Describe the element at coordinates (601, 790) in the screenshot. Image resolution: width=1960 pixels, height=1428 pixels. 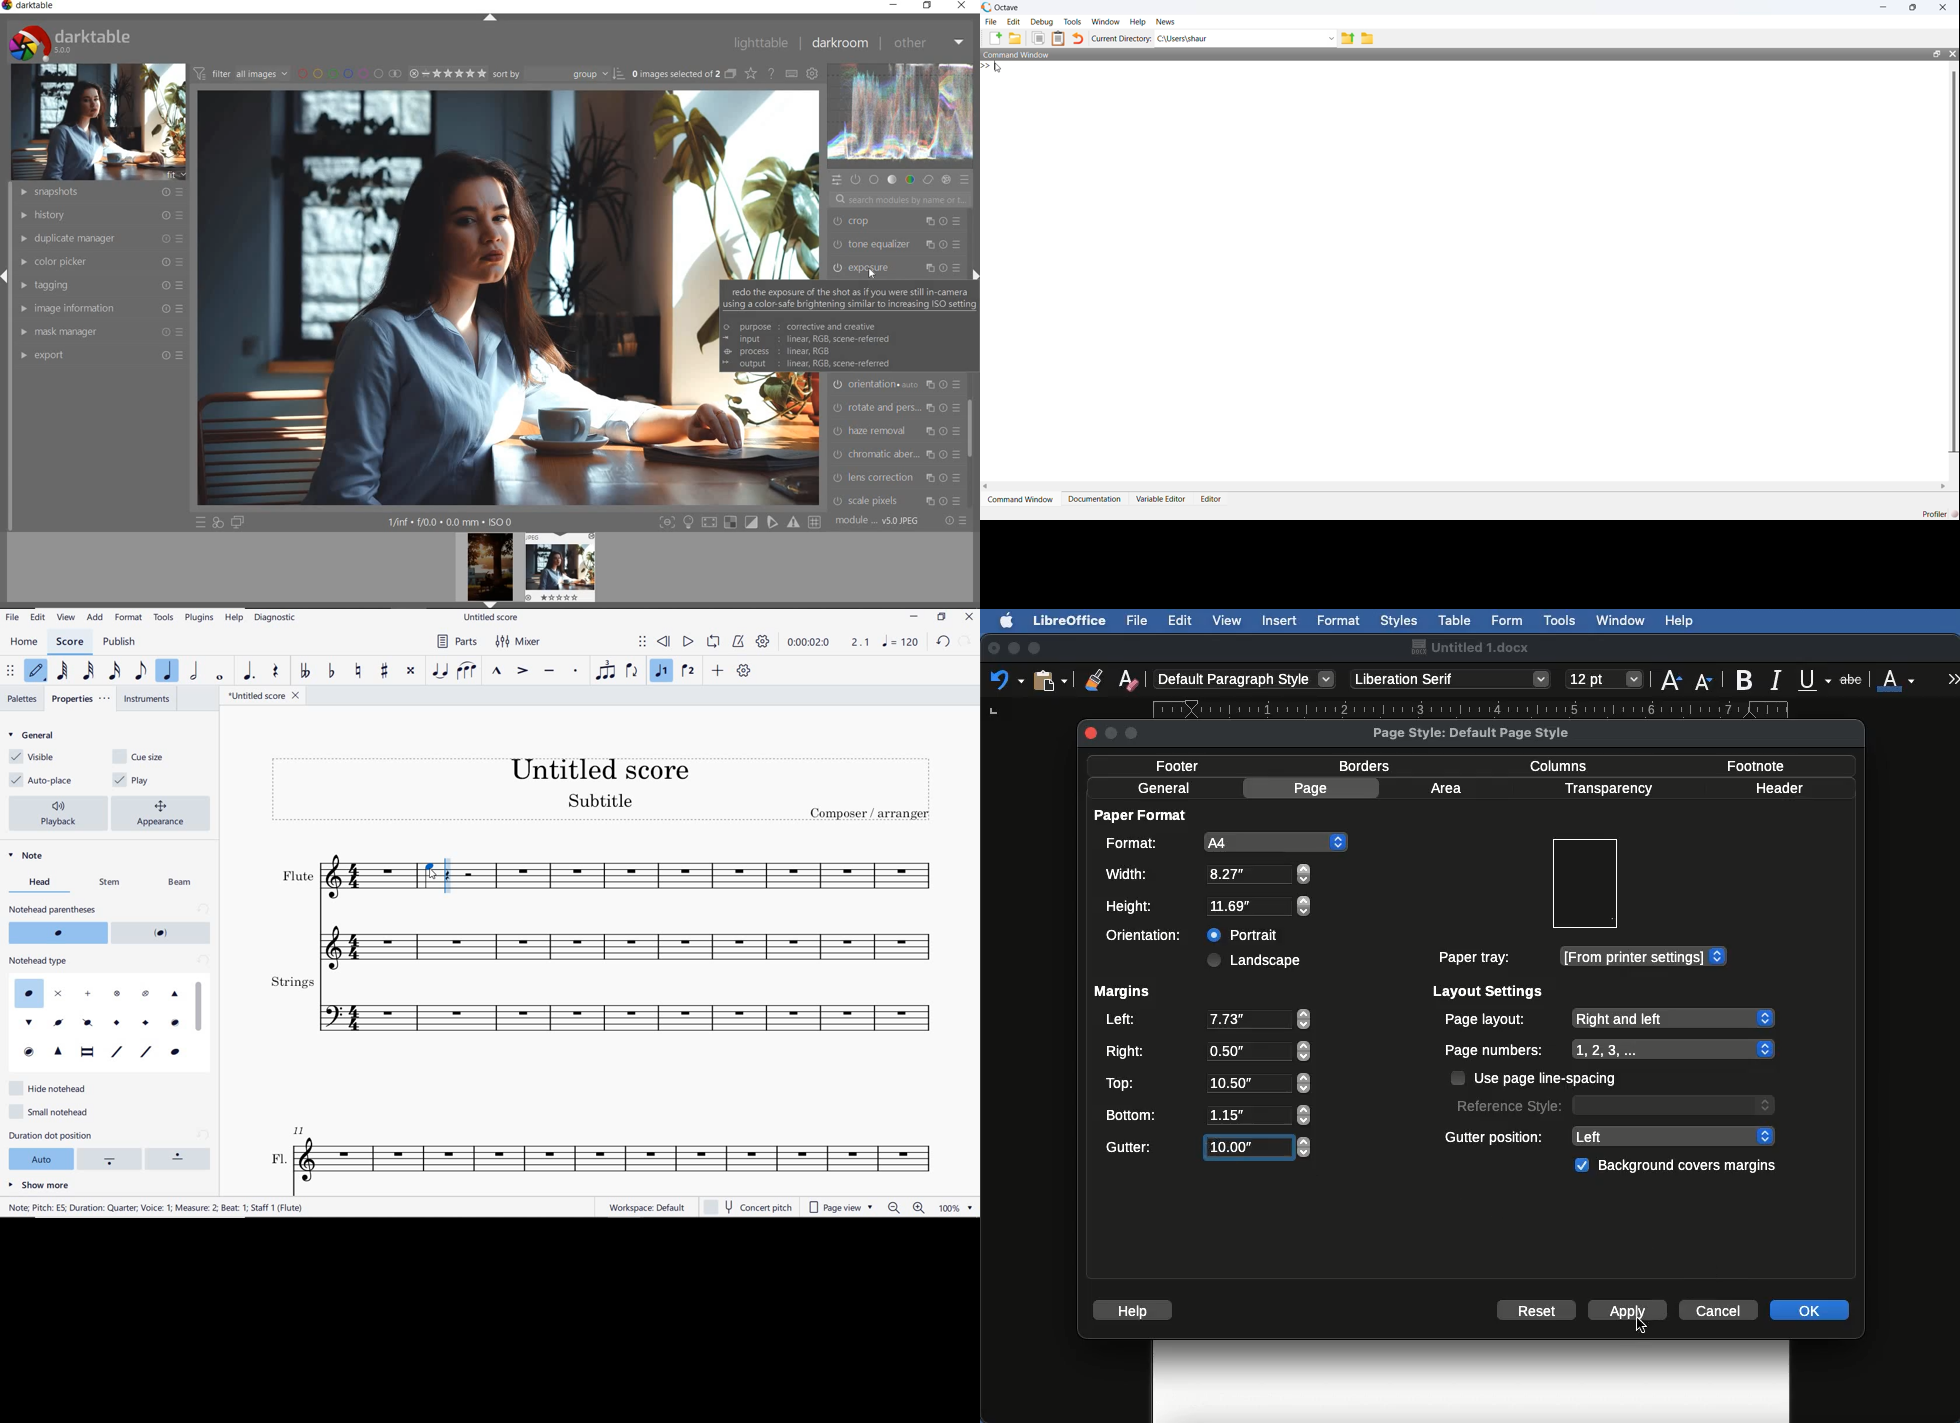
I see `title` at that location.